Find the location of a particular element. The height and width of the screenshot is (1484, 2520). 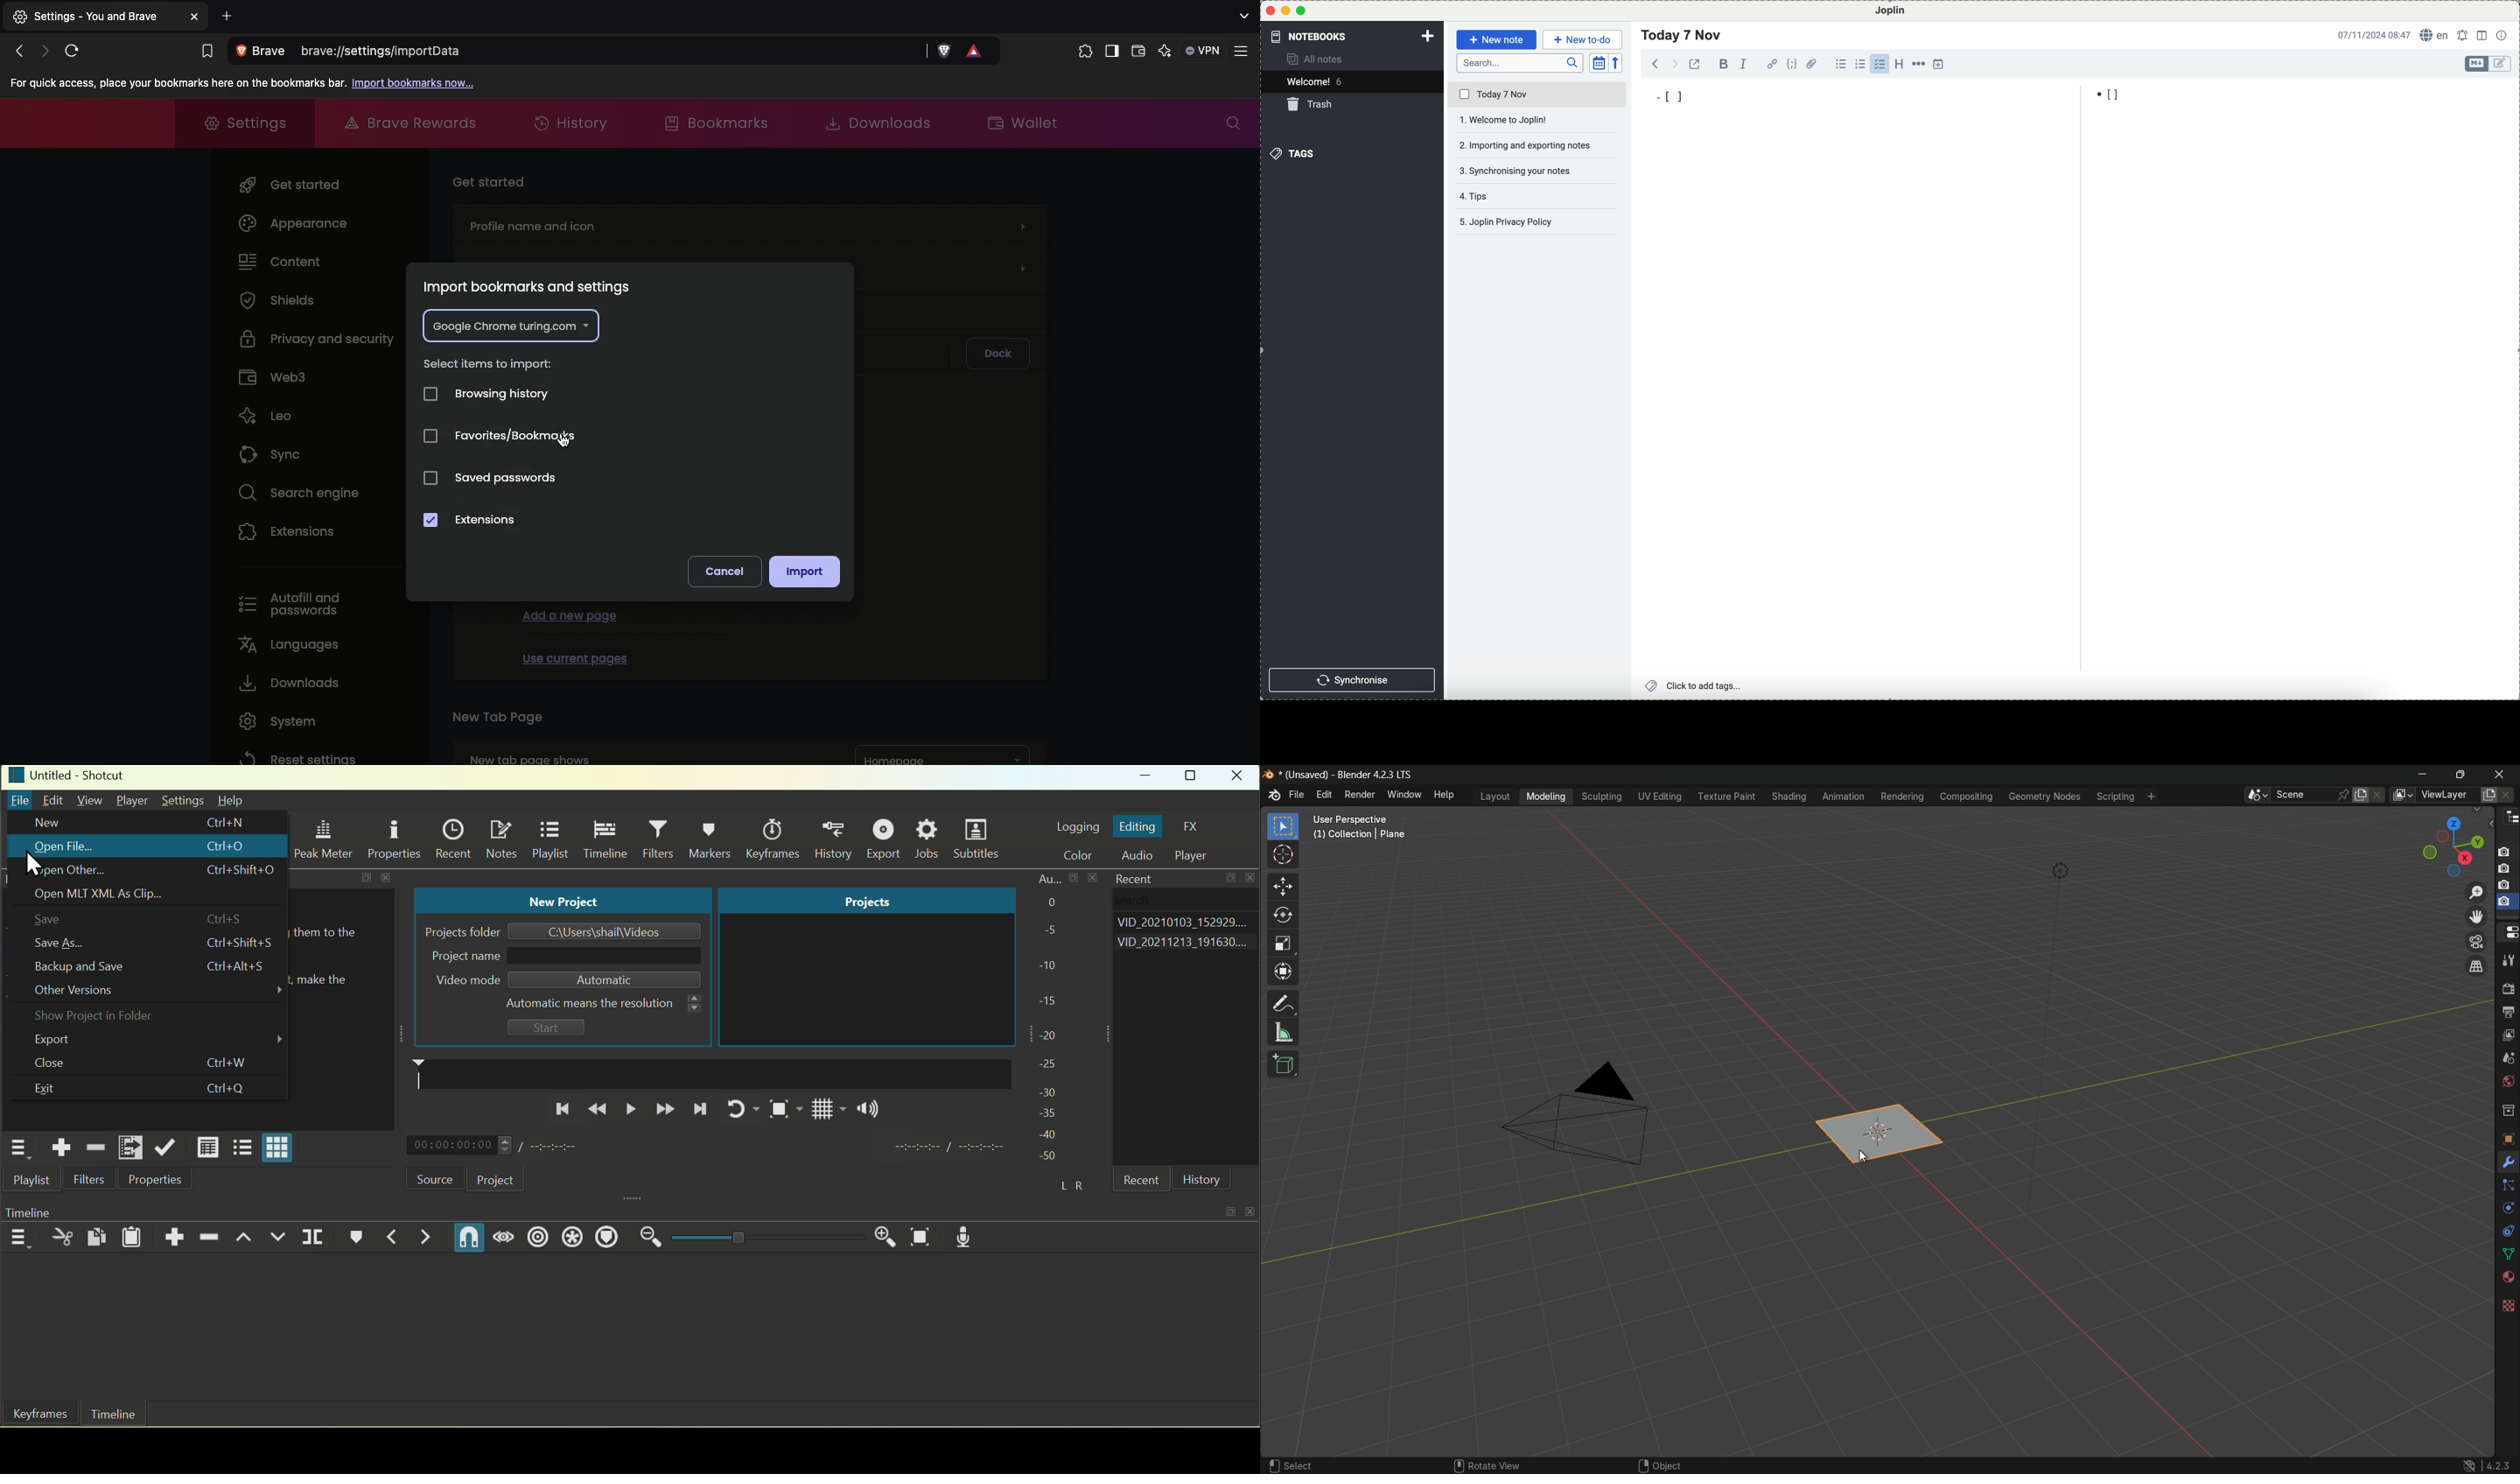

attach file is located at coordinates (1812, 63).